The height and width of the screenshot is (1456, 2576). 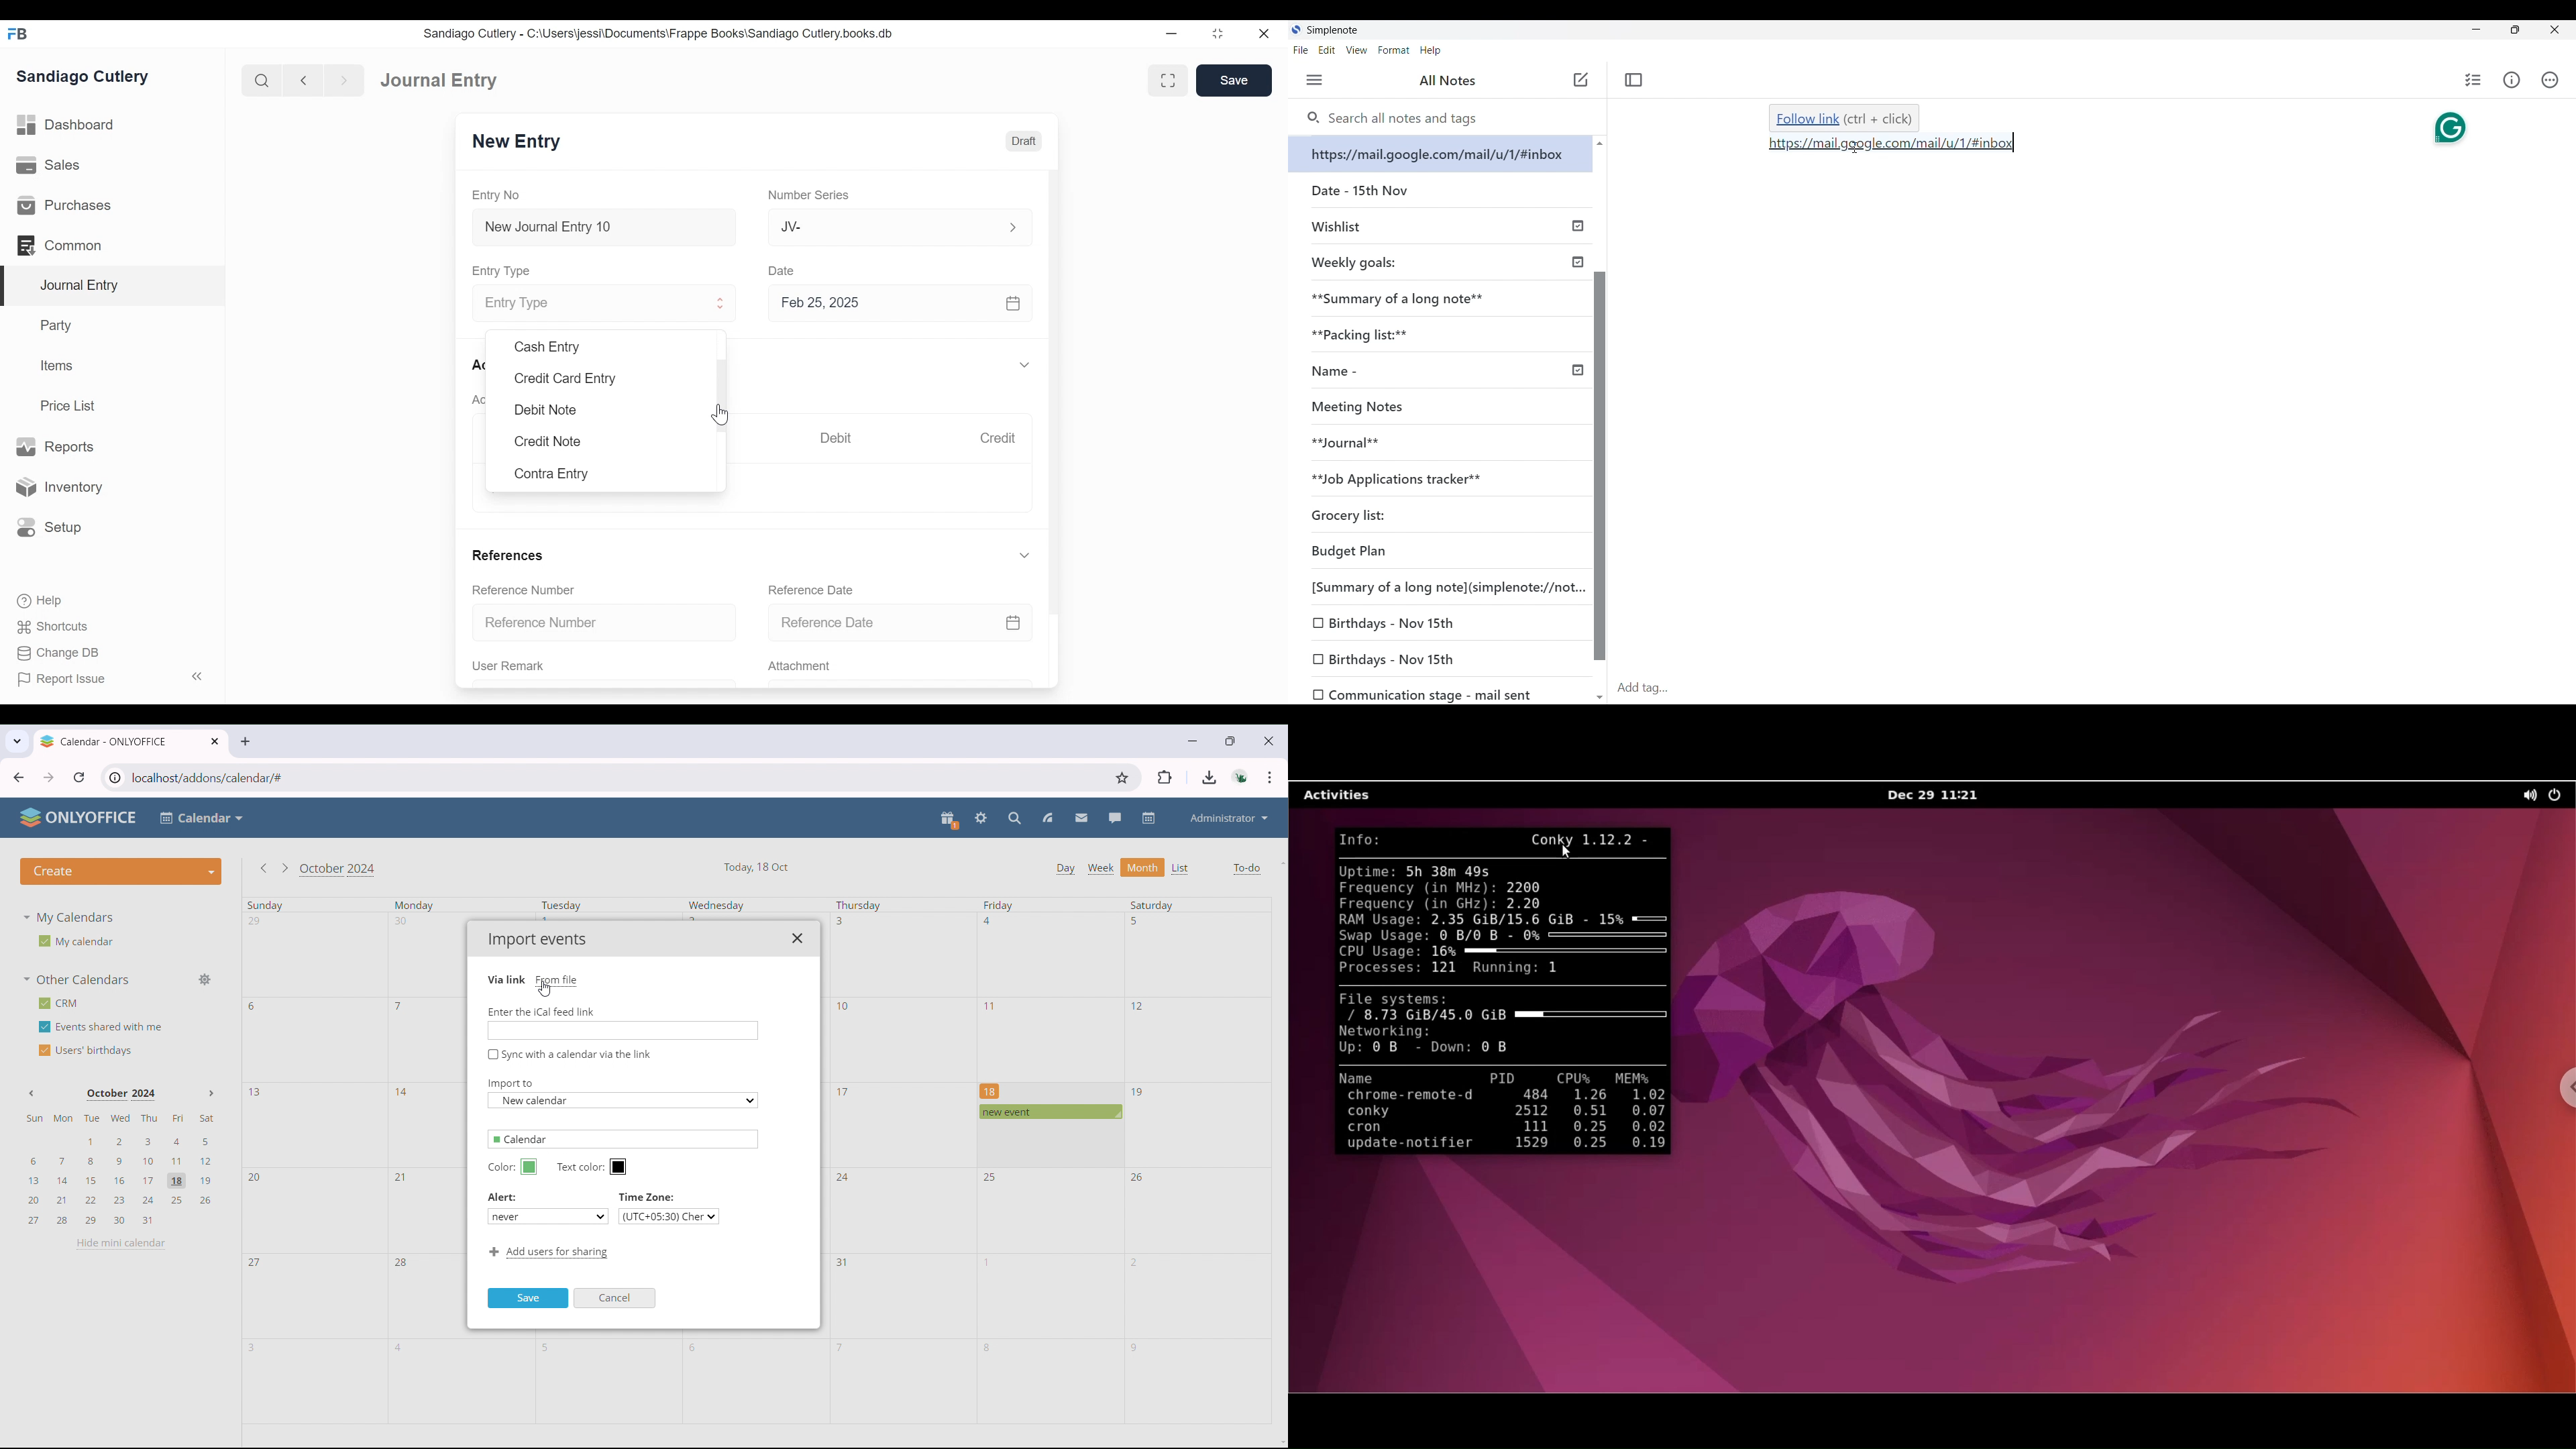 I want to click on Navigate Forward, so click(x=345, y=79).